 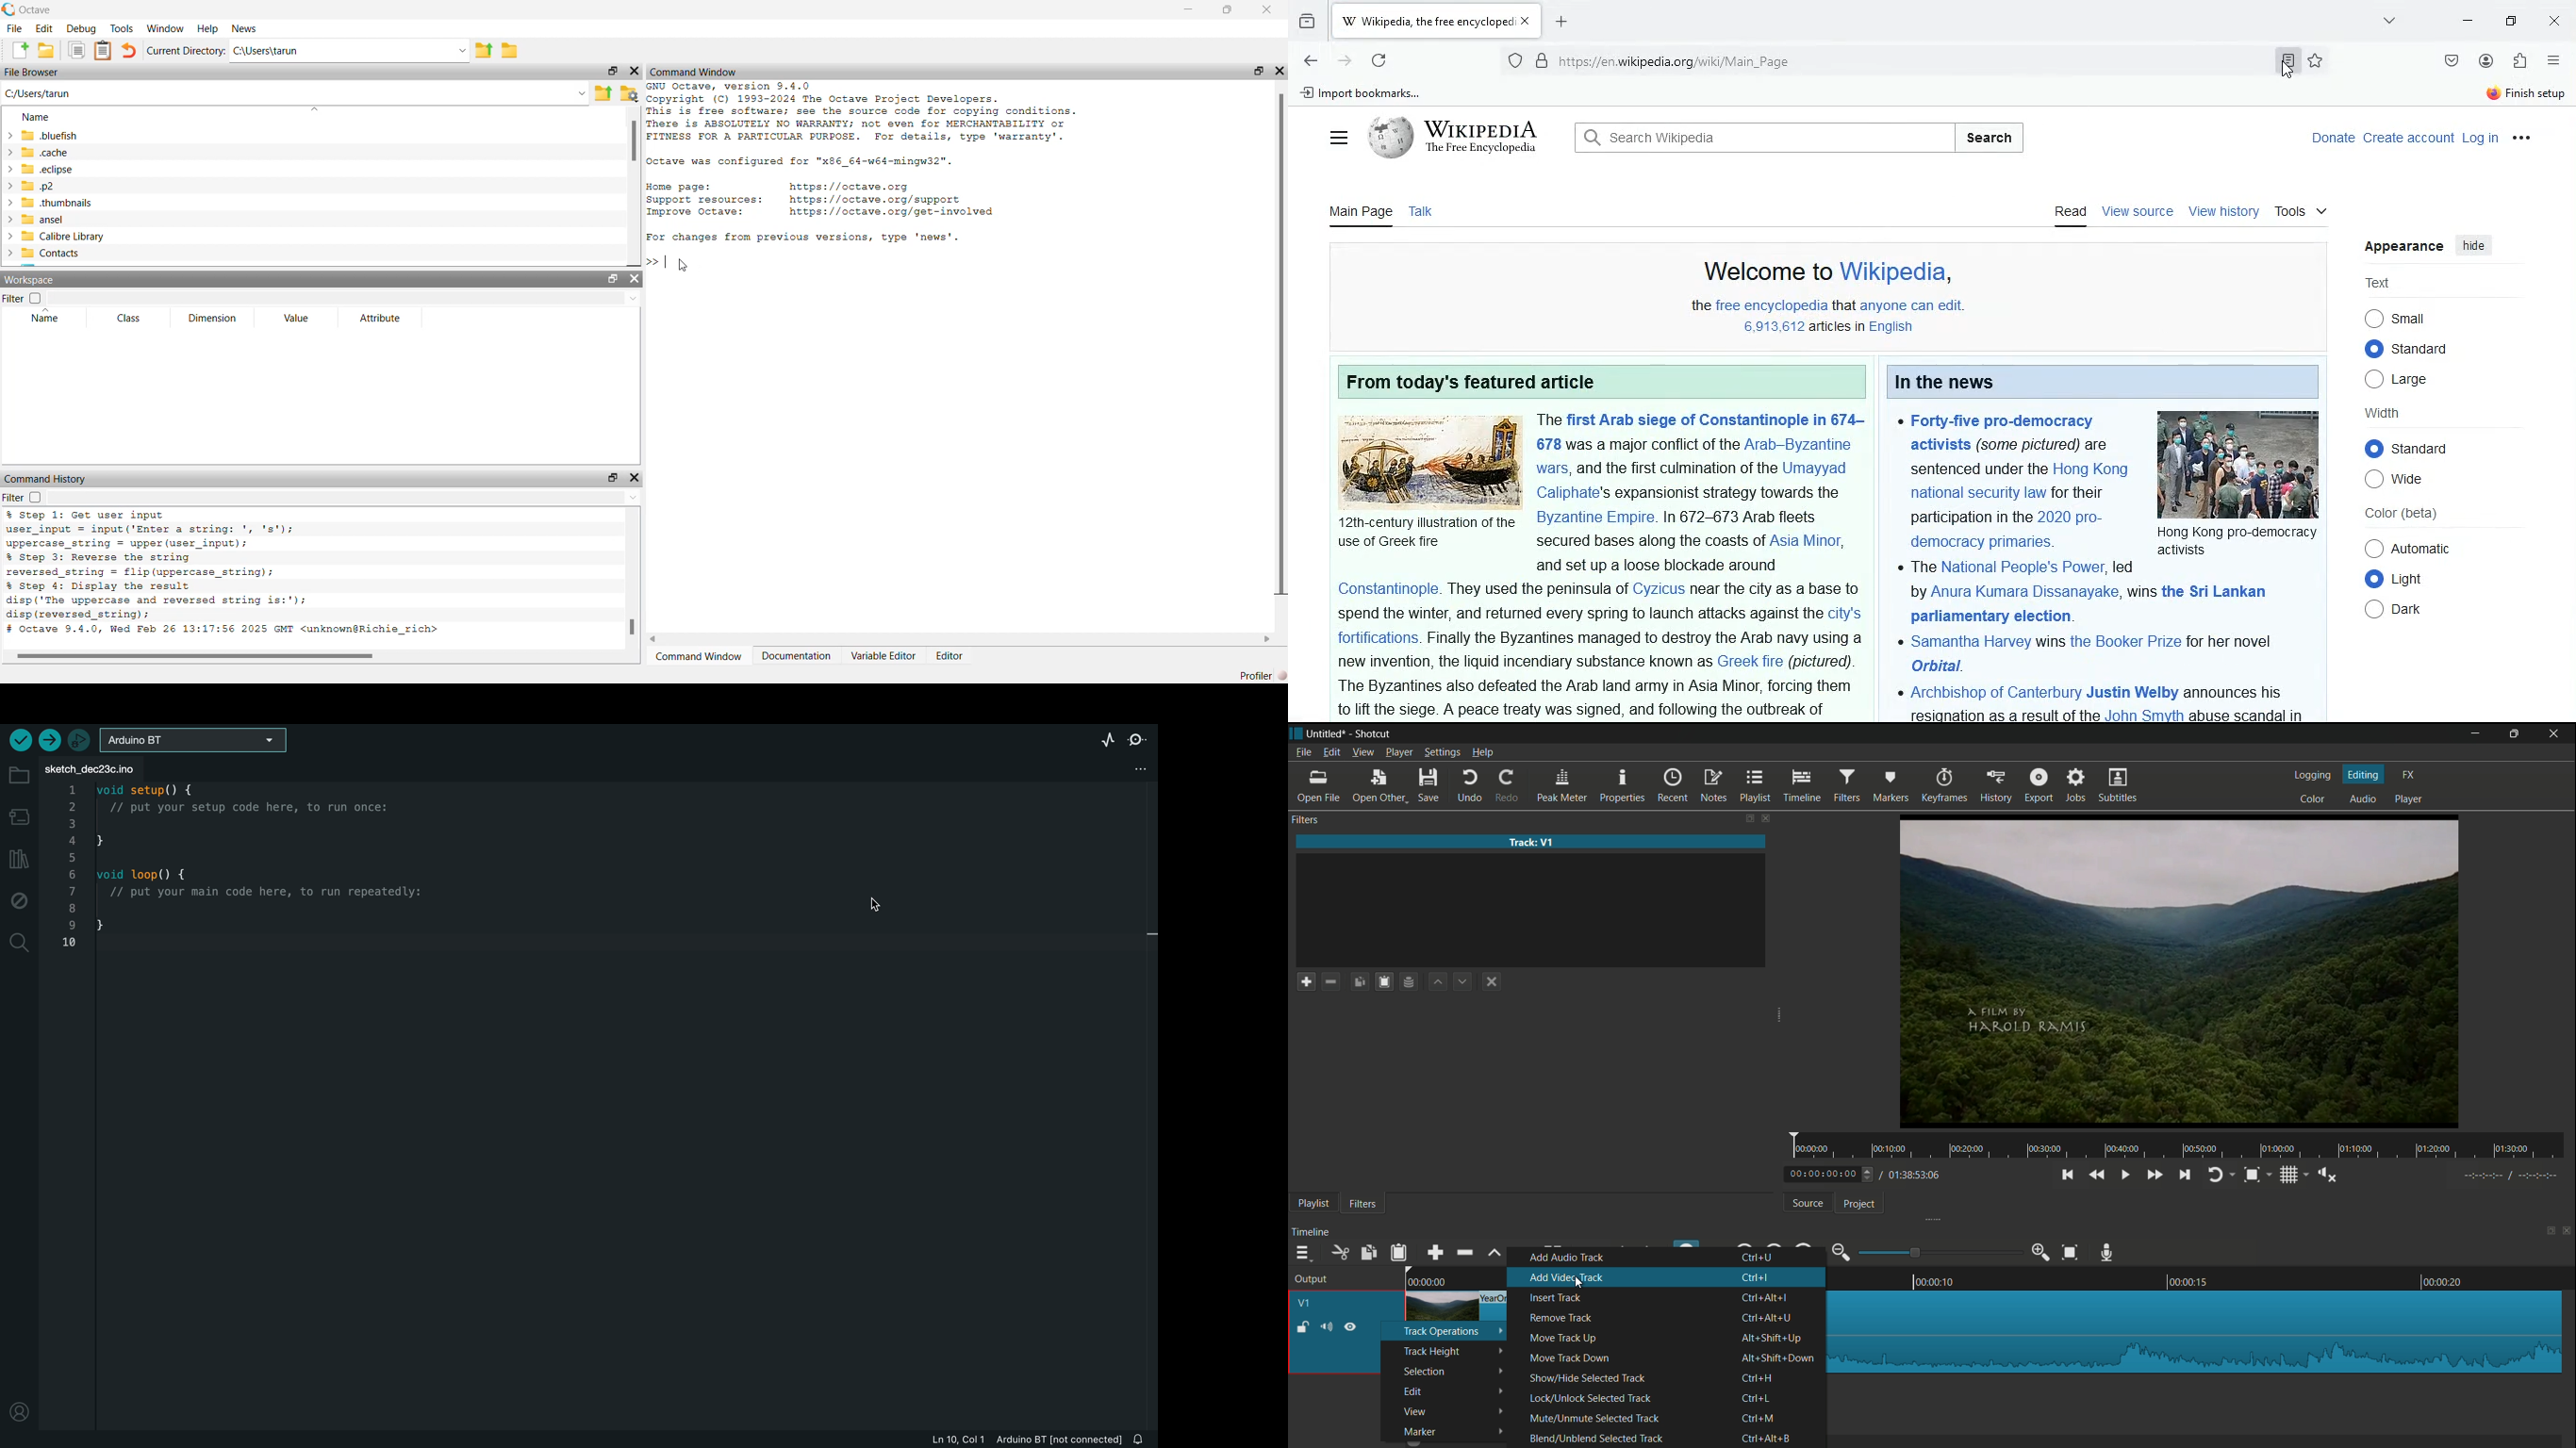 I want to click on open file, so click(x=1318, y=787).